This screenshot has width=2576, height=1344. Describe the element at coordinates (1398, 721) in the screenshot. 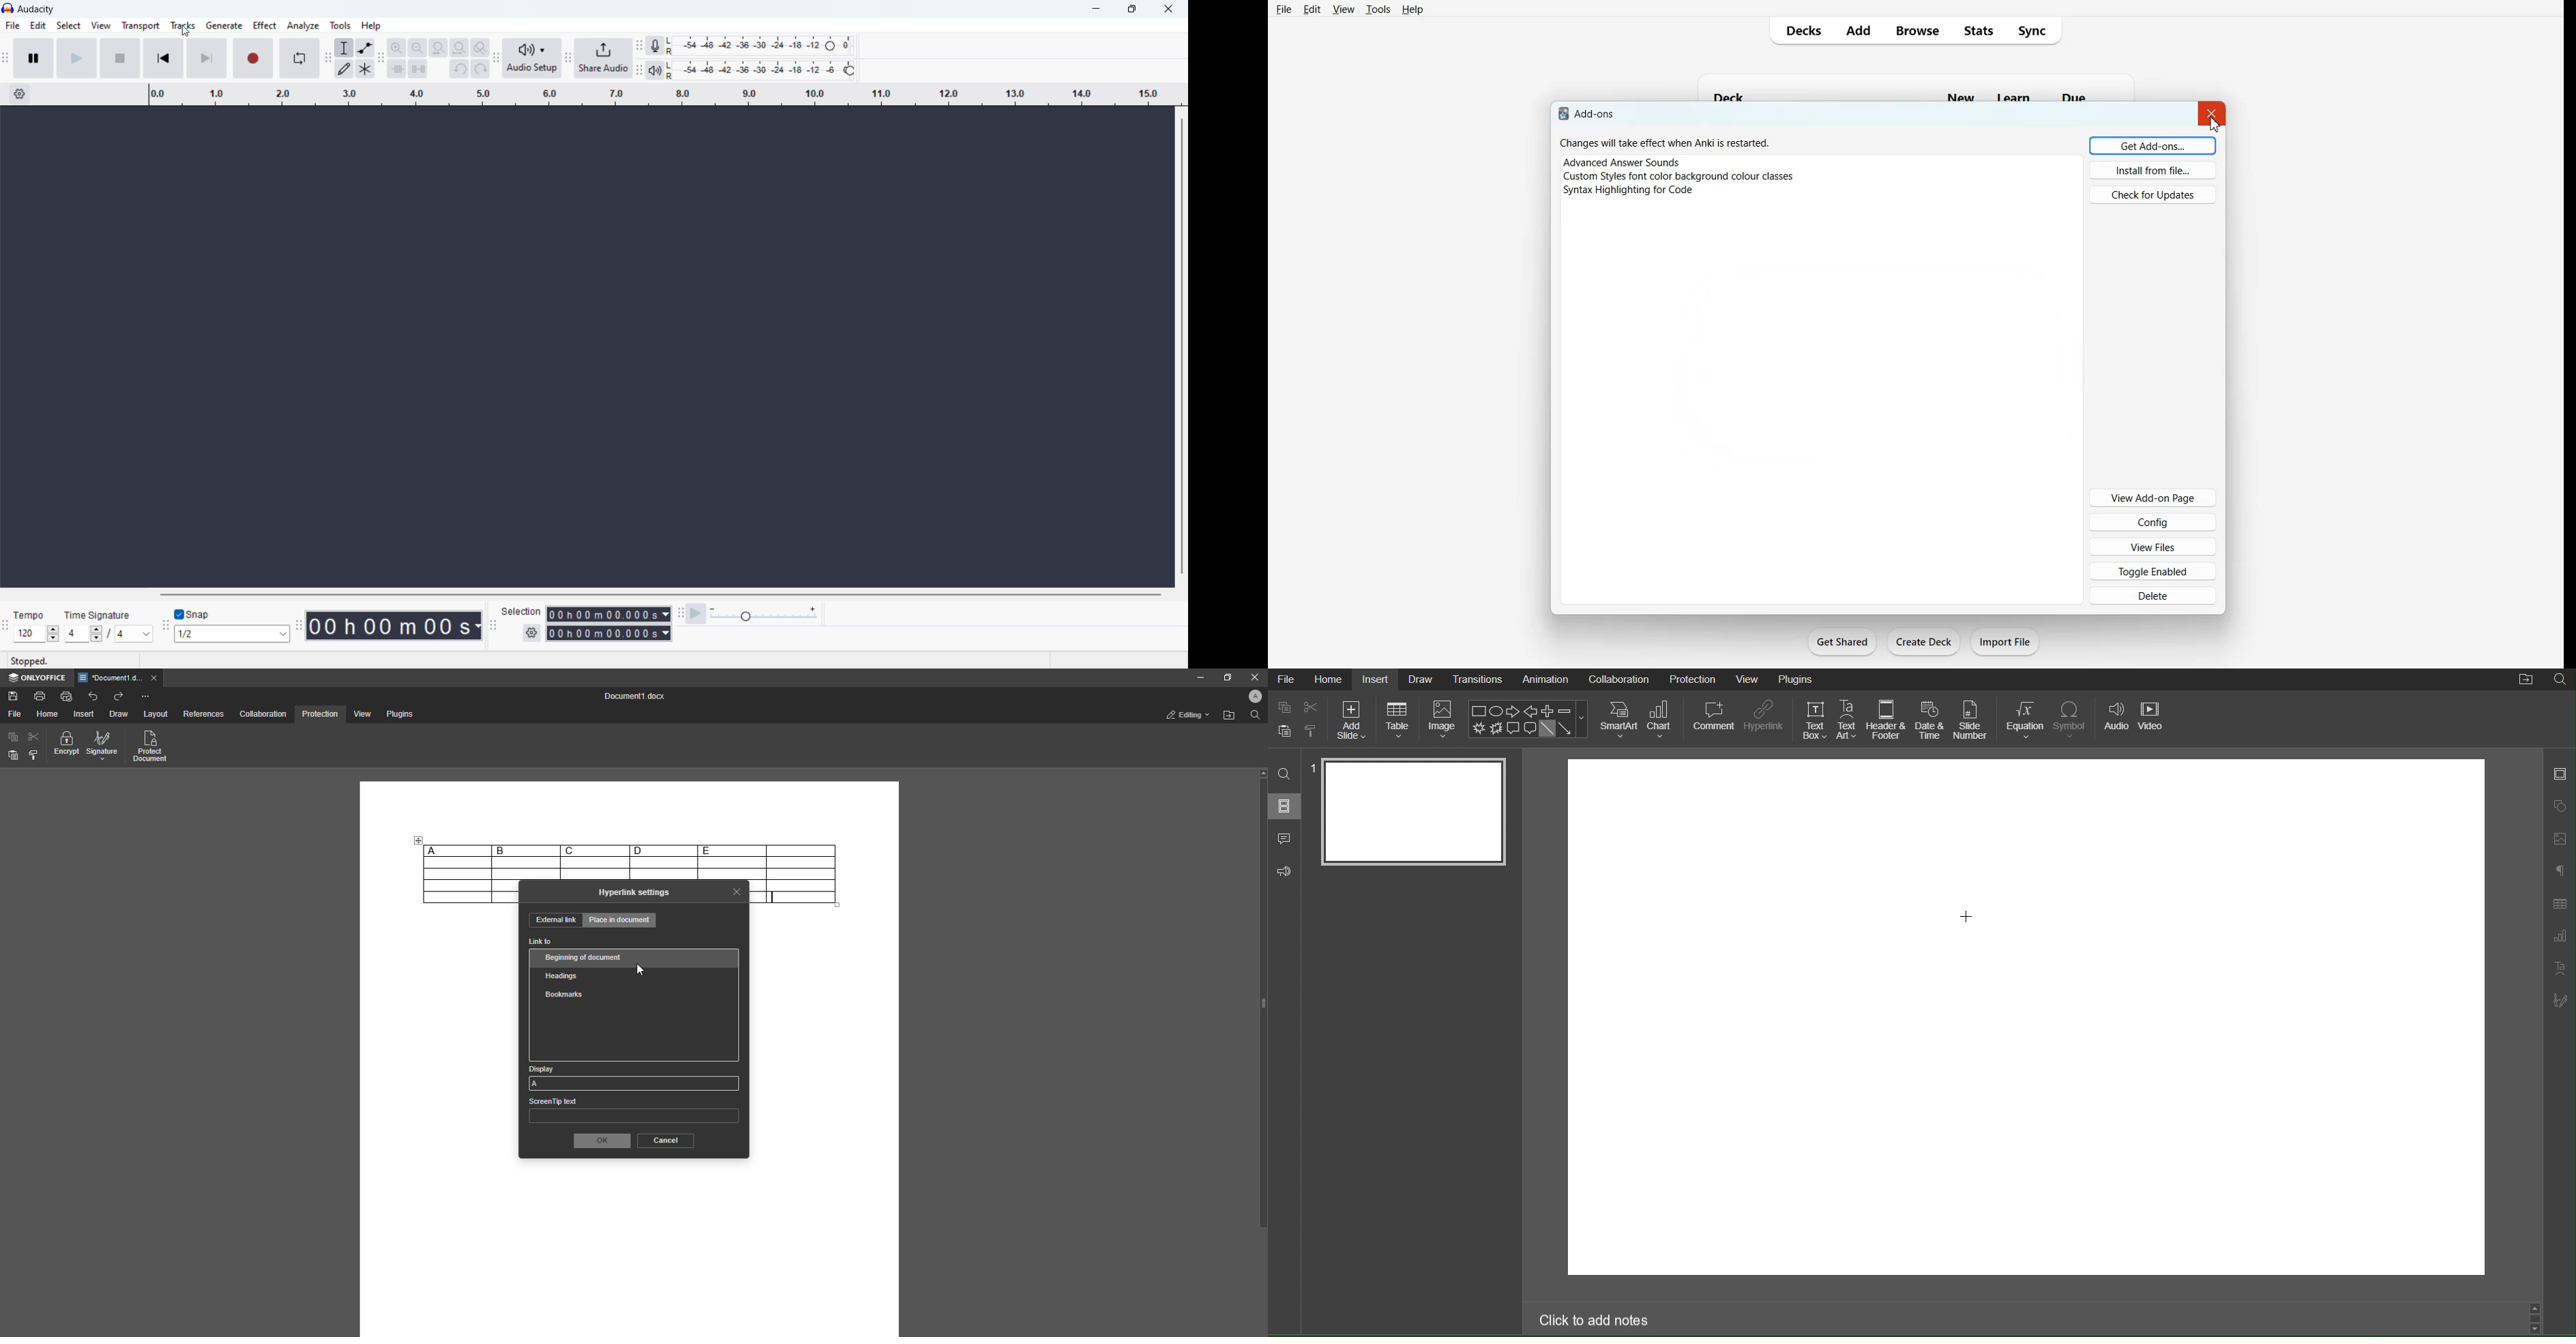

I see `Table` at that location.